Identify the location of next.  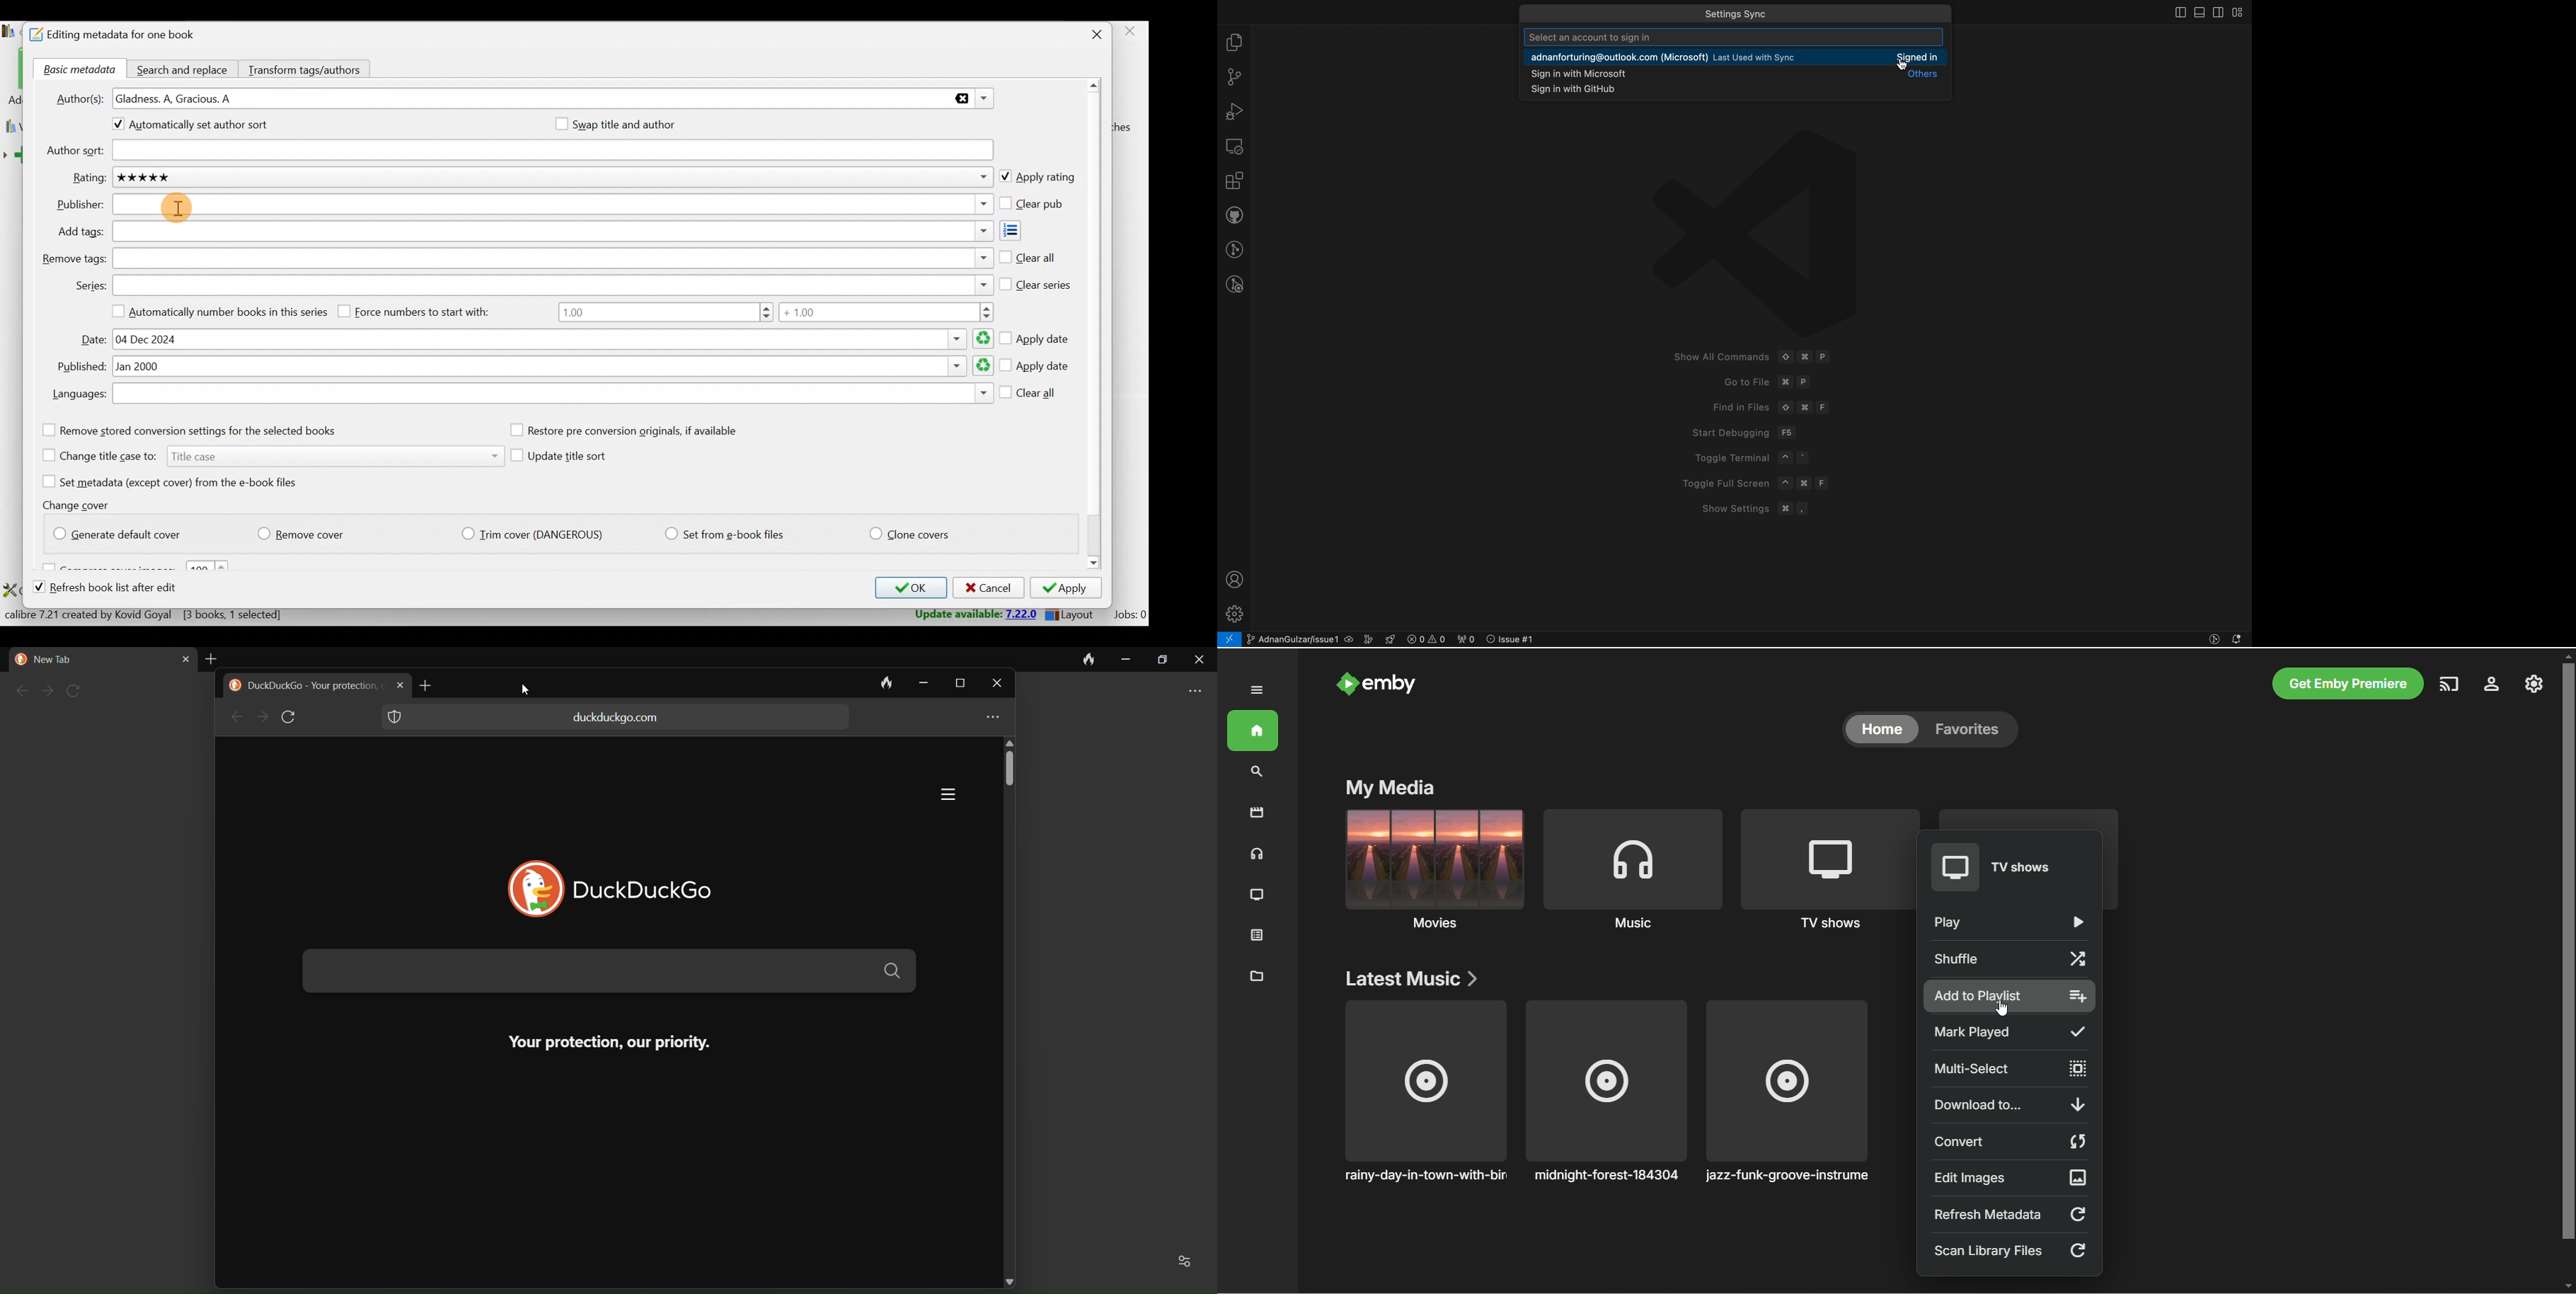
(261, 717).